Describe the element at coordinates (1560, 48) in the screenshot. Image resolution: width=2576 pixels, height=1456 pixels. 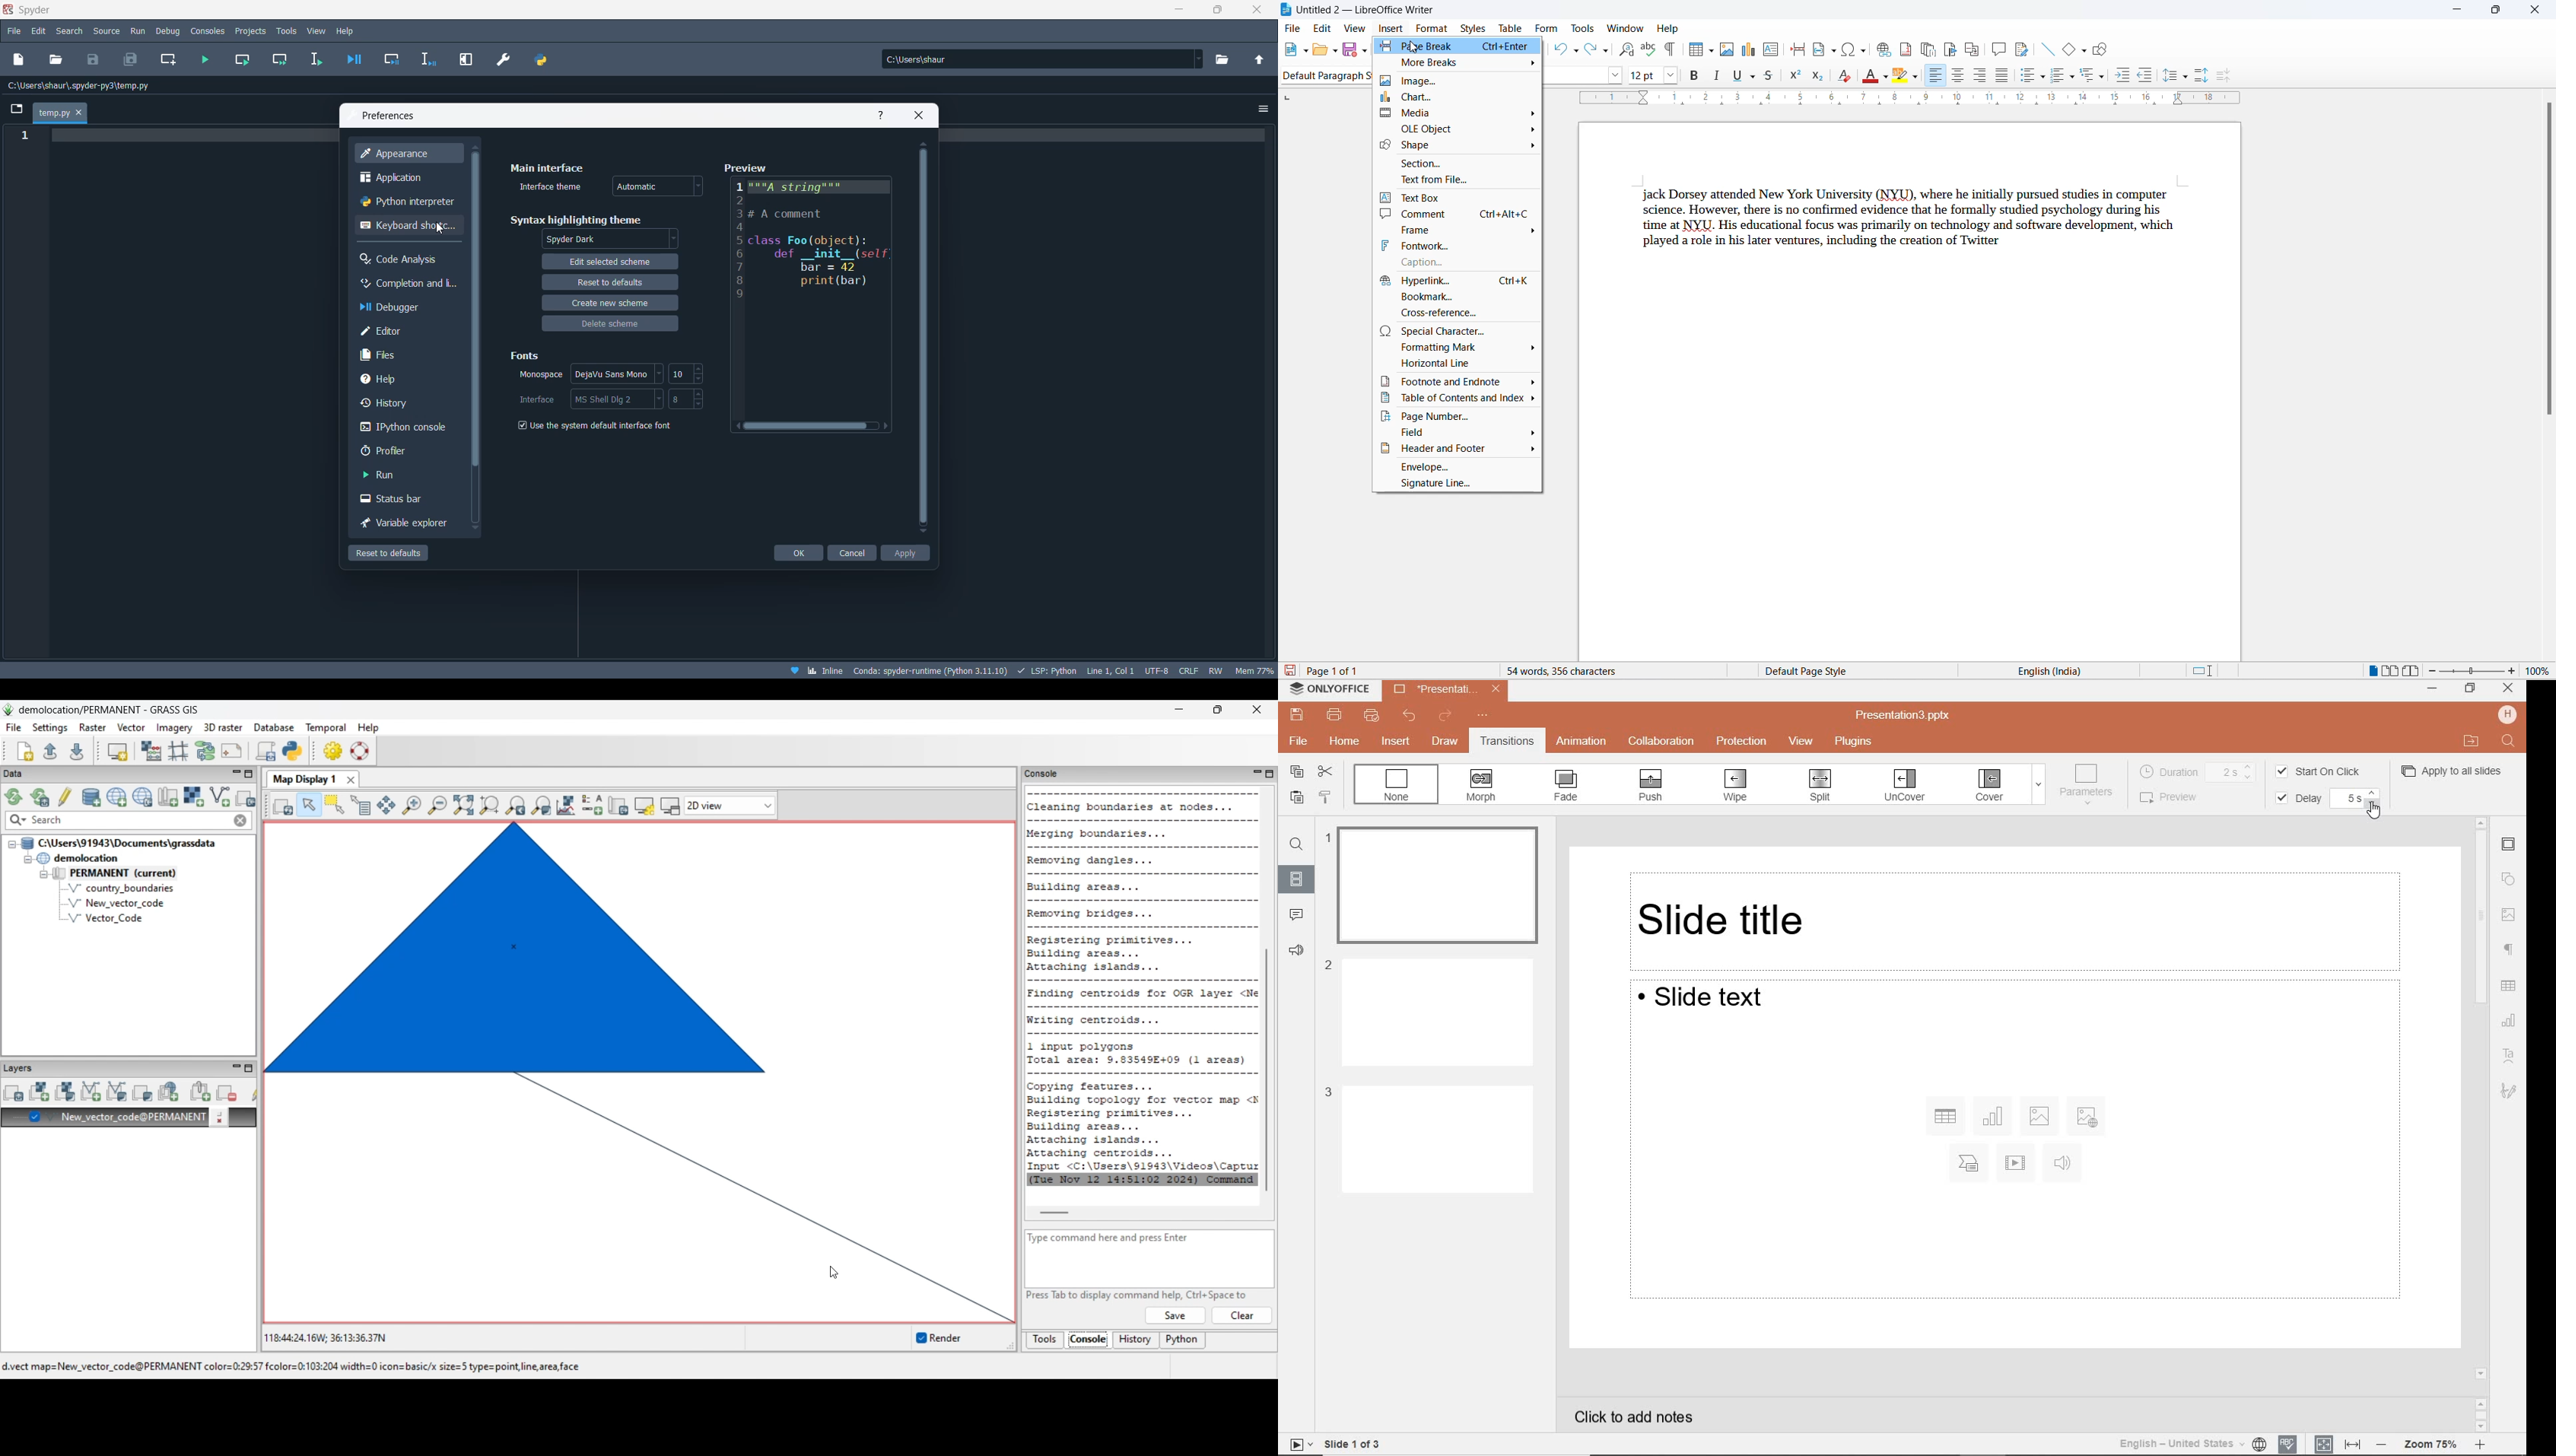
I see `undo` at that location.